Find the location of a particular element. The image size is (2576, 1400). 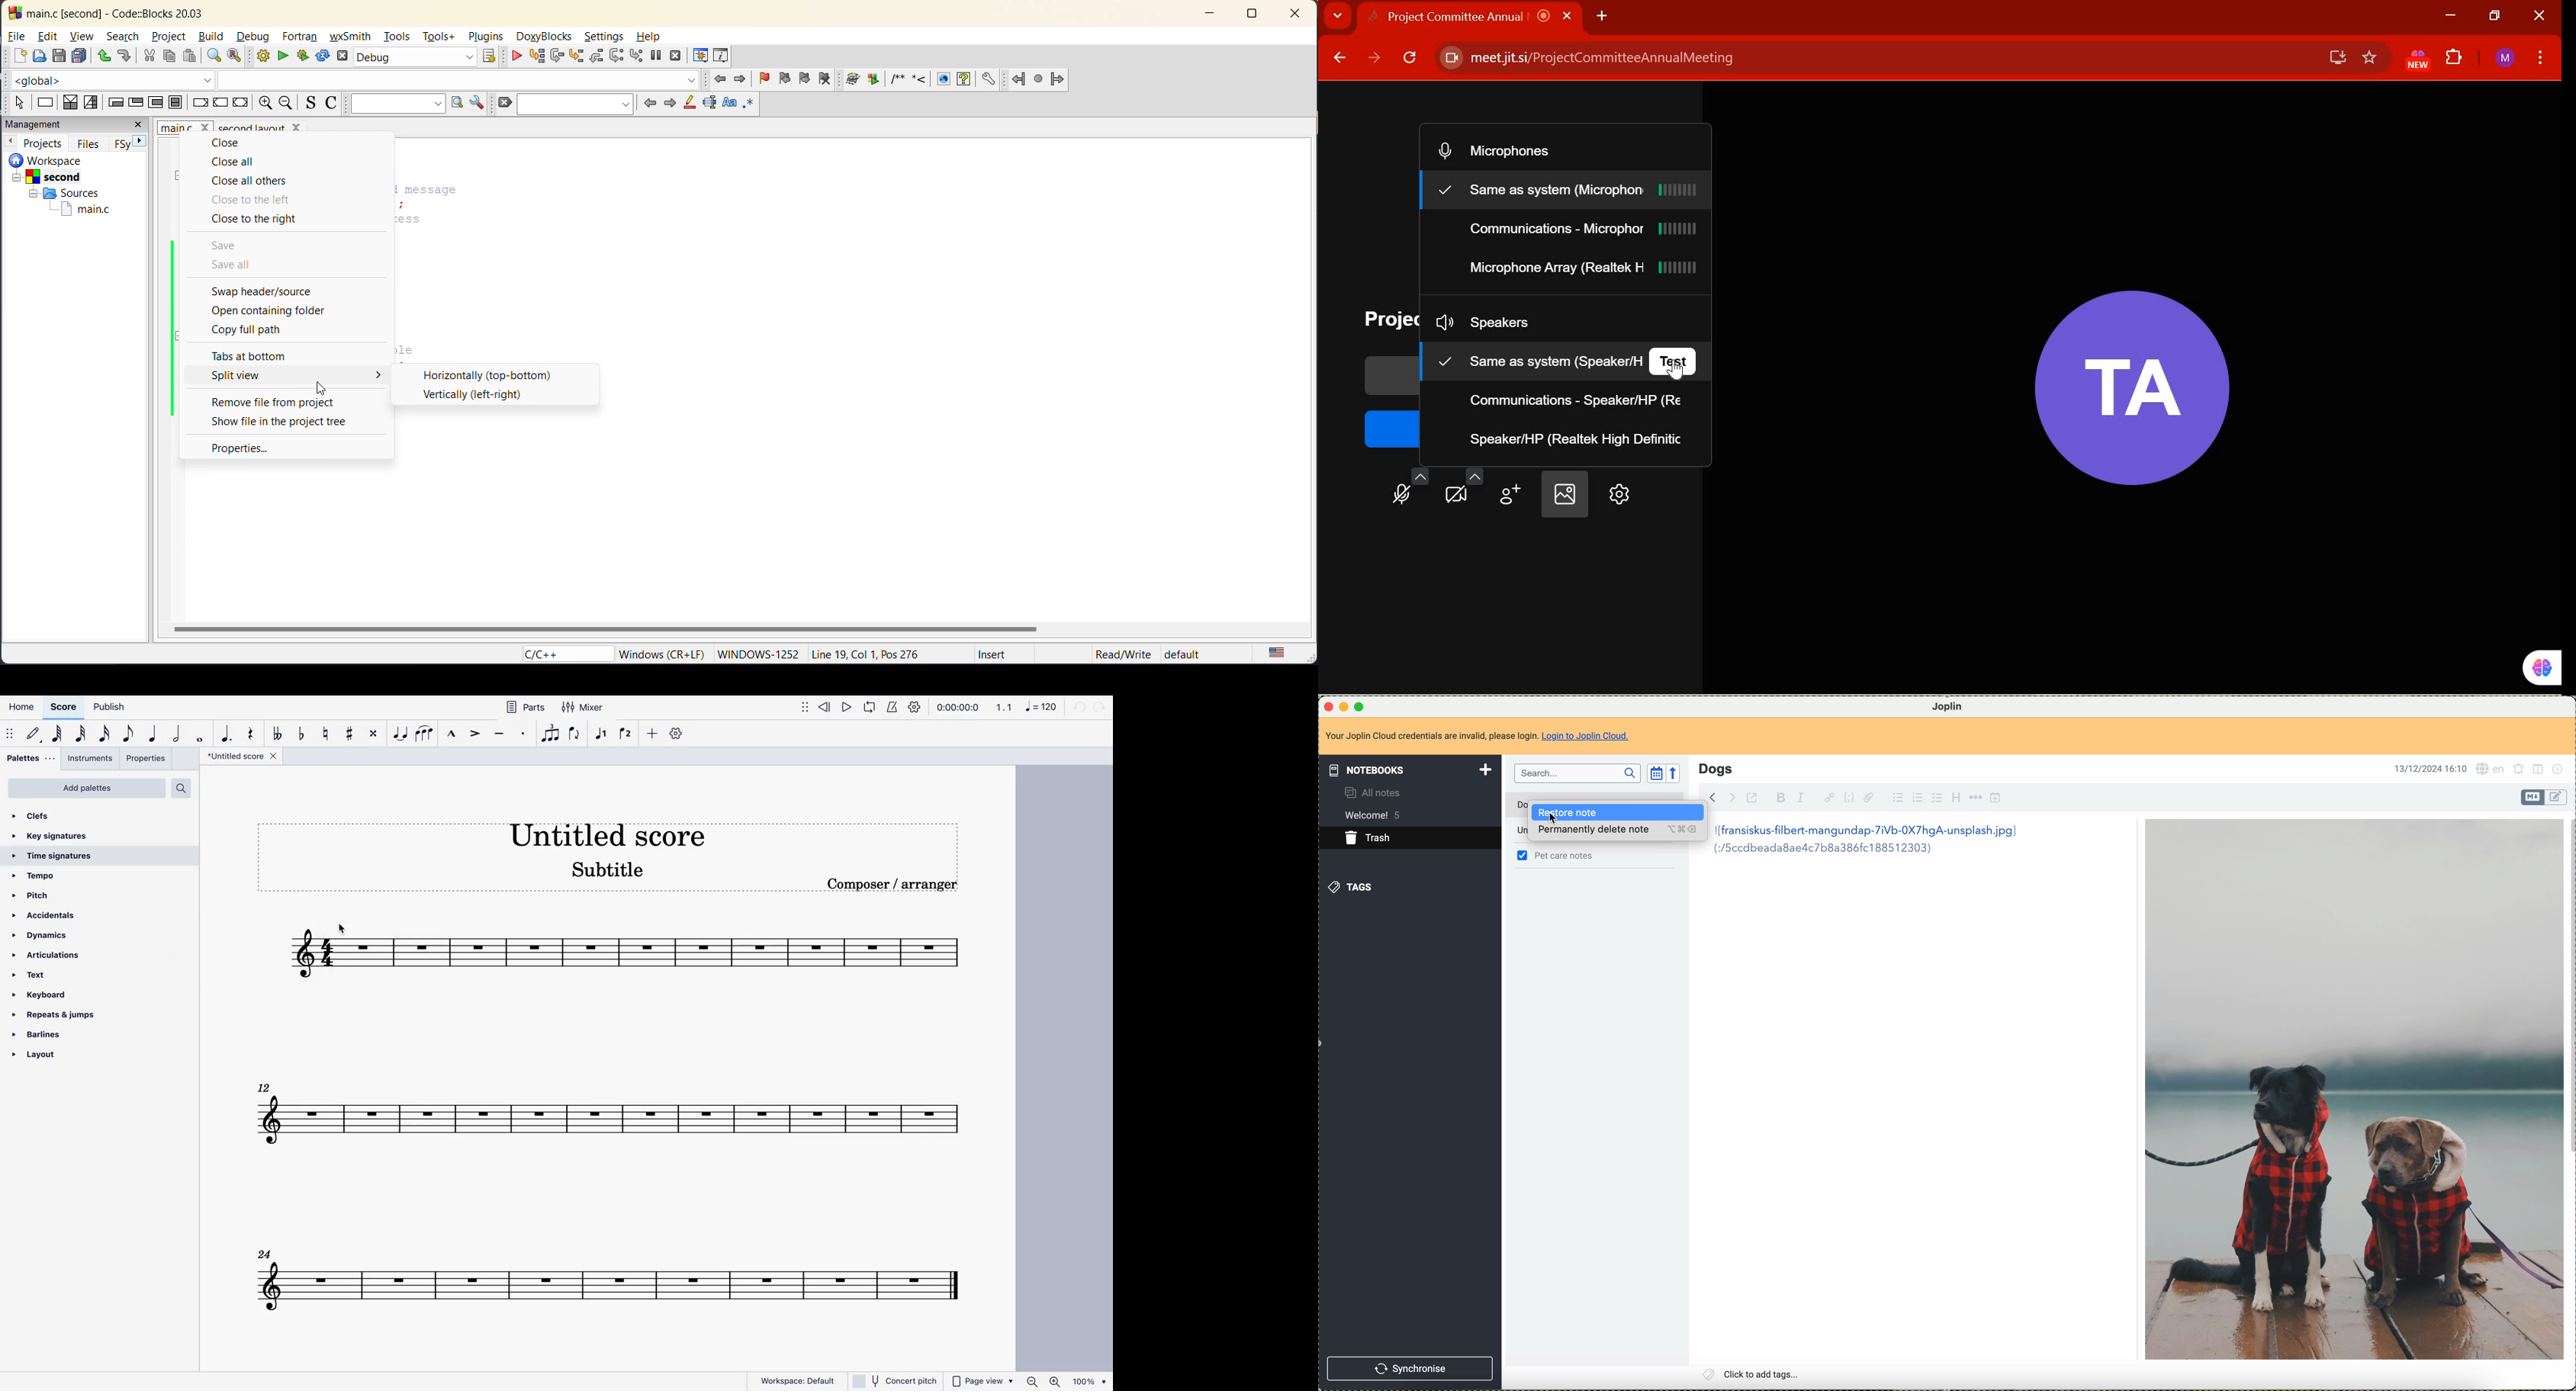

add palettes is located at coordinates (88, 788).